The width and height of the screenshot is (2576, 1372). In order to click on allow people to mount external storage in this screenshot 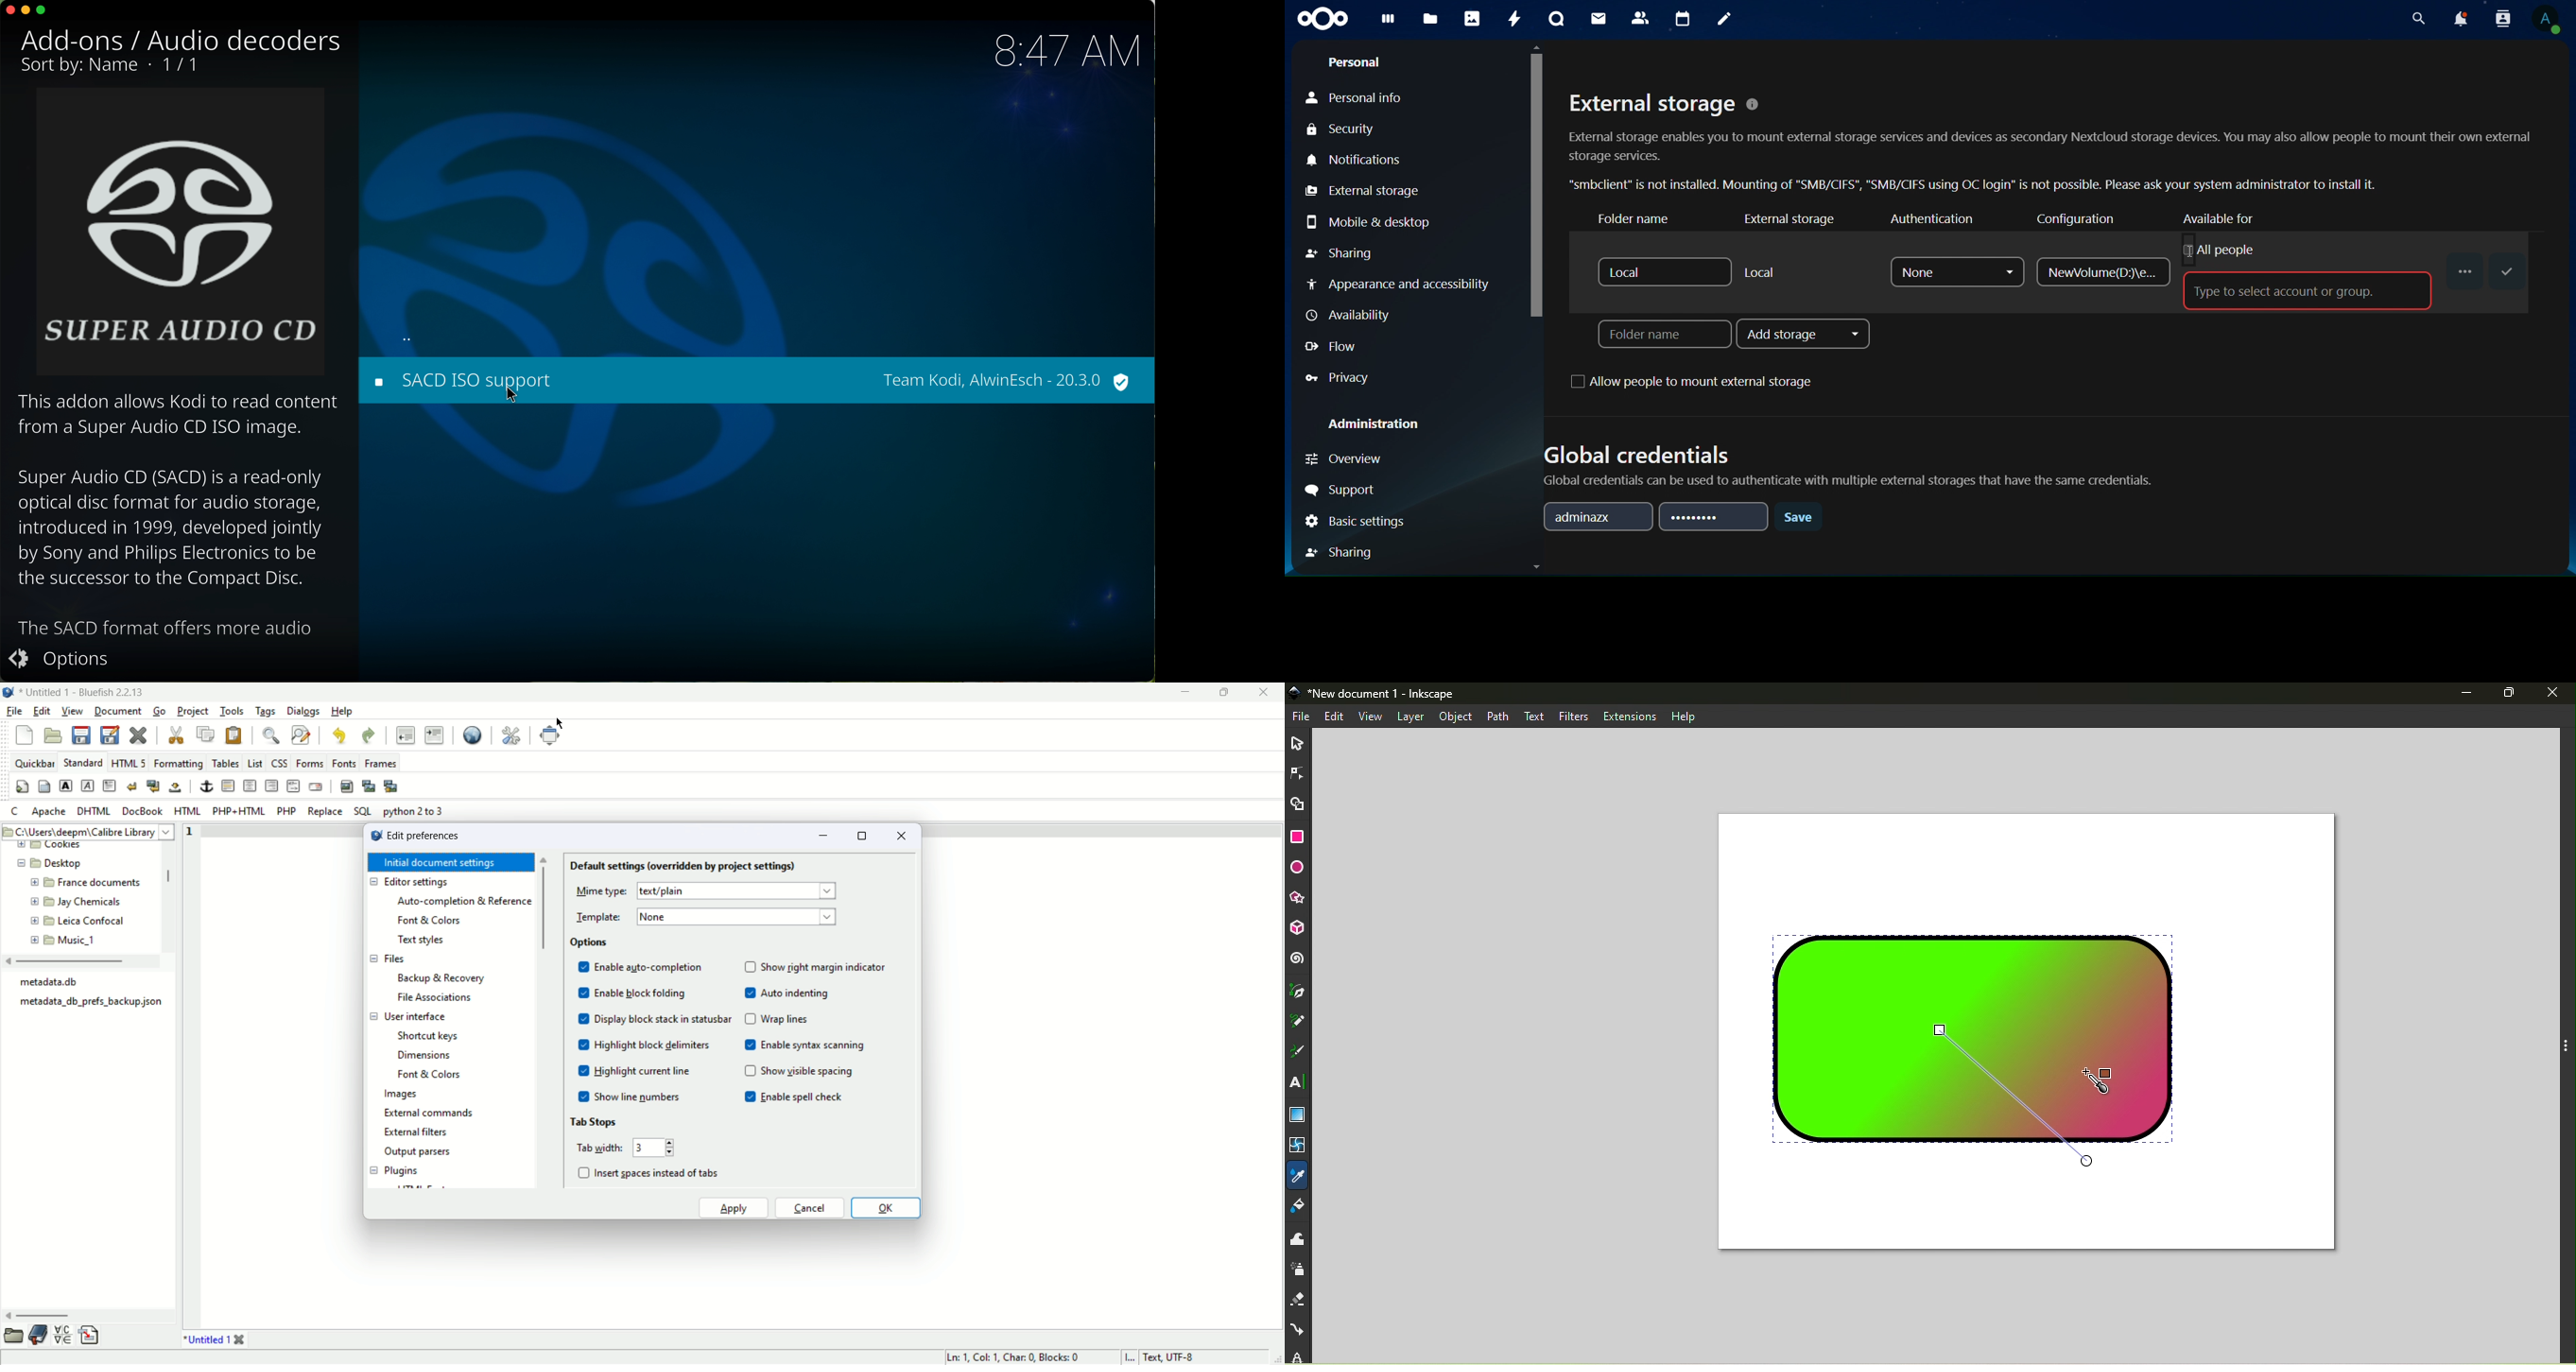, I will do `click(1699, 383)`.